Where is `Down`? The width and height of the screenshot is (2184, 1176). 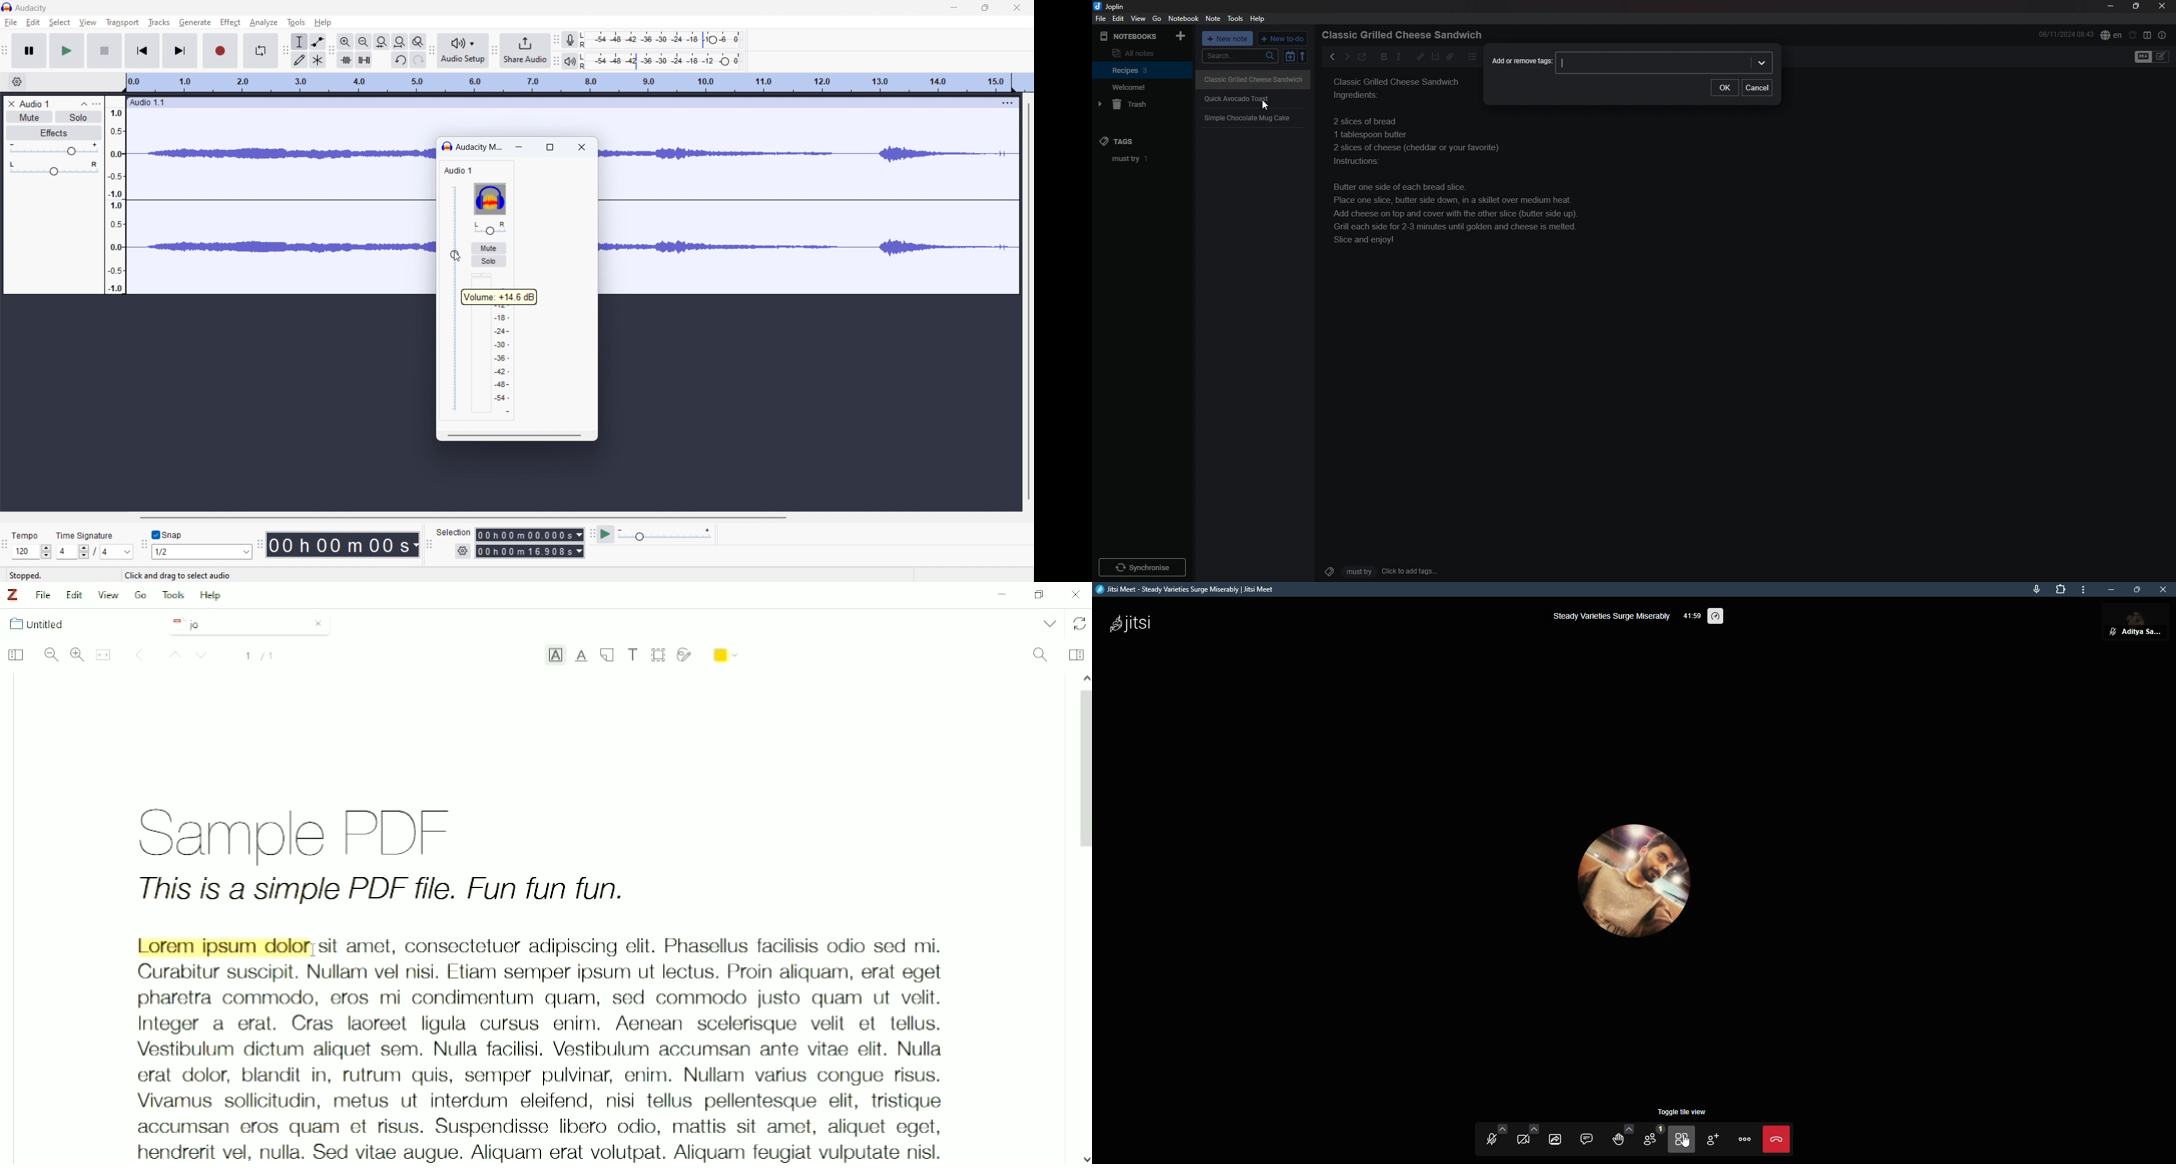
Down is located at coordinates (1085, 1157).